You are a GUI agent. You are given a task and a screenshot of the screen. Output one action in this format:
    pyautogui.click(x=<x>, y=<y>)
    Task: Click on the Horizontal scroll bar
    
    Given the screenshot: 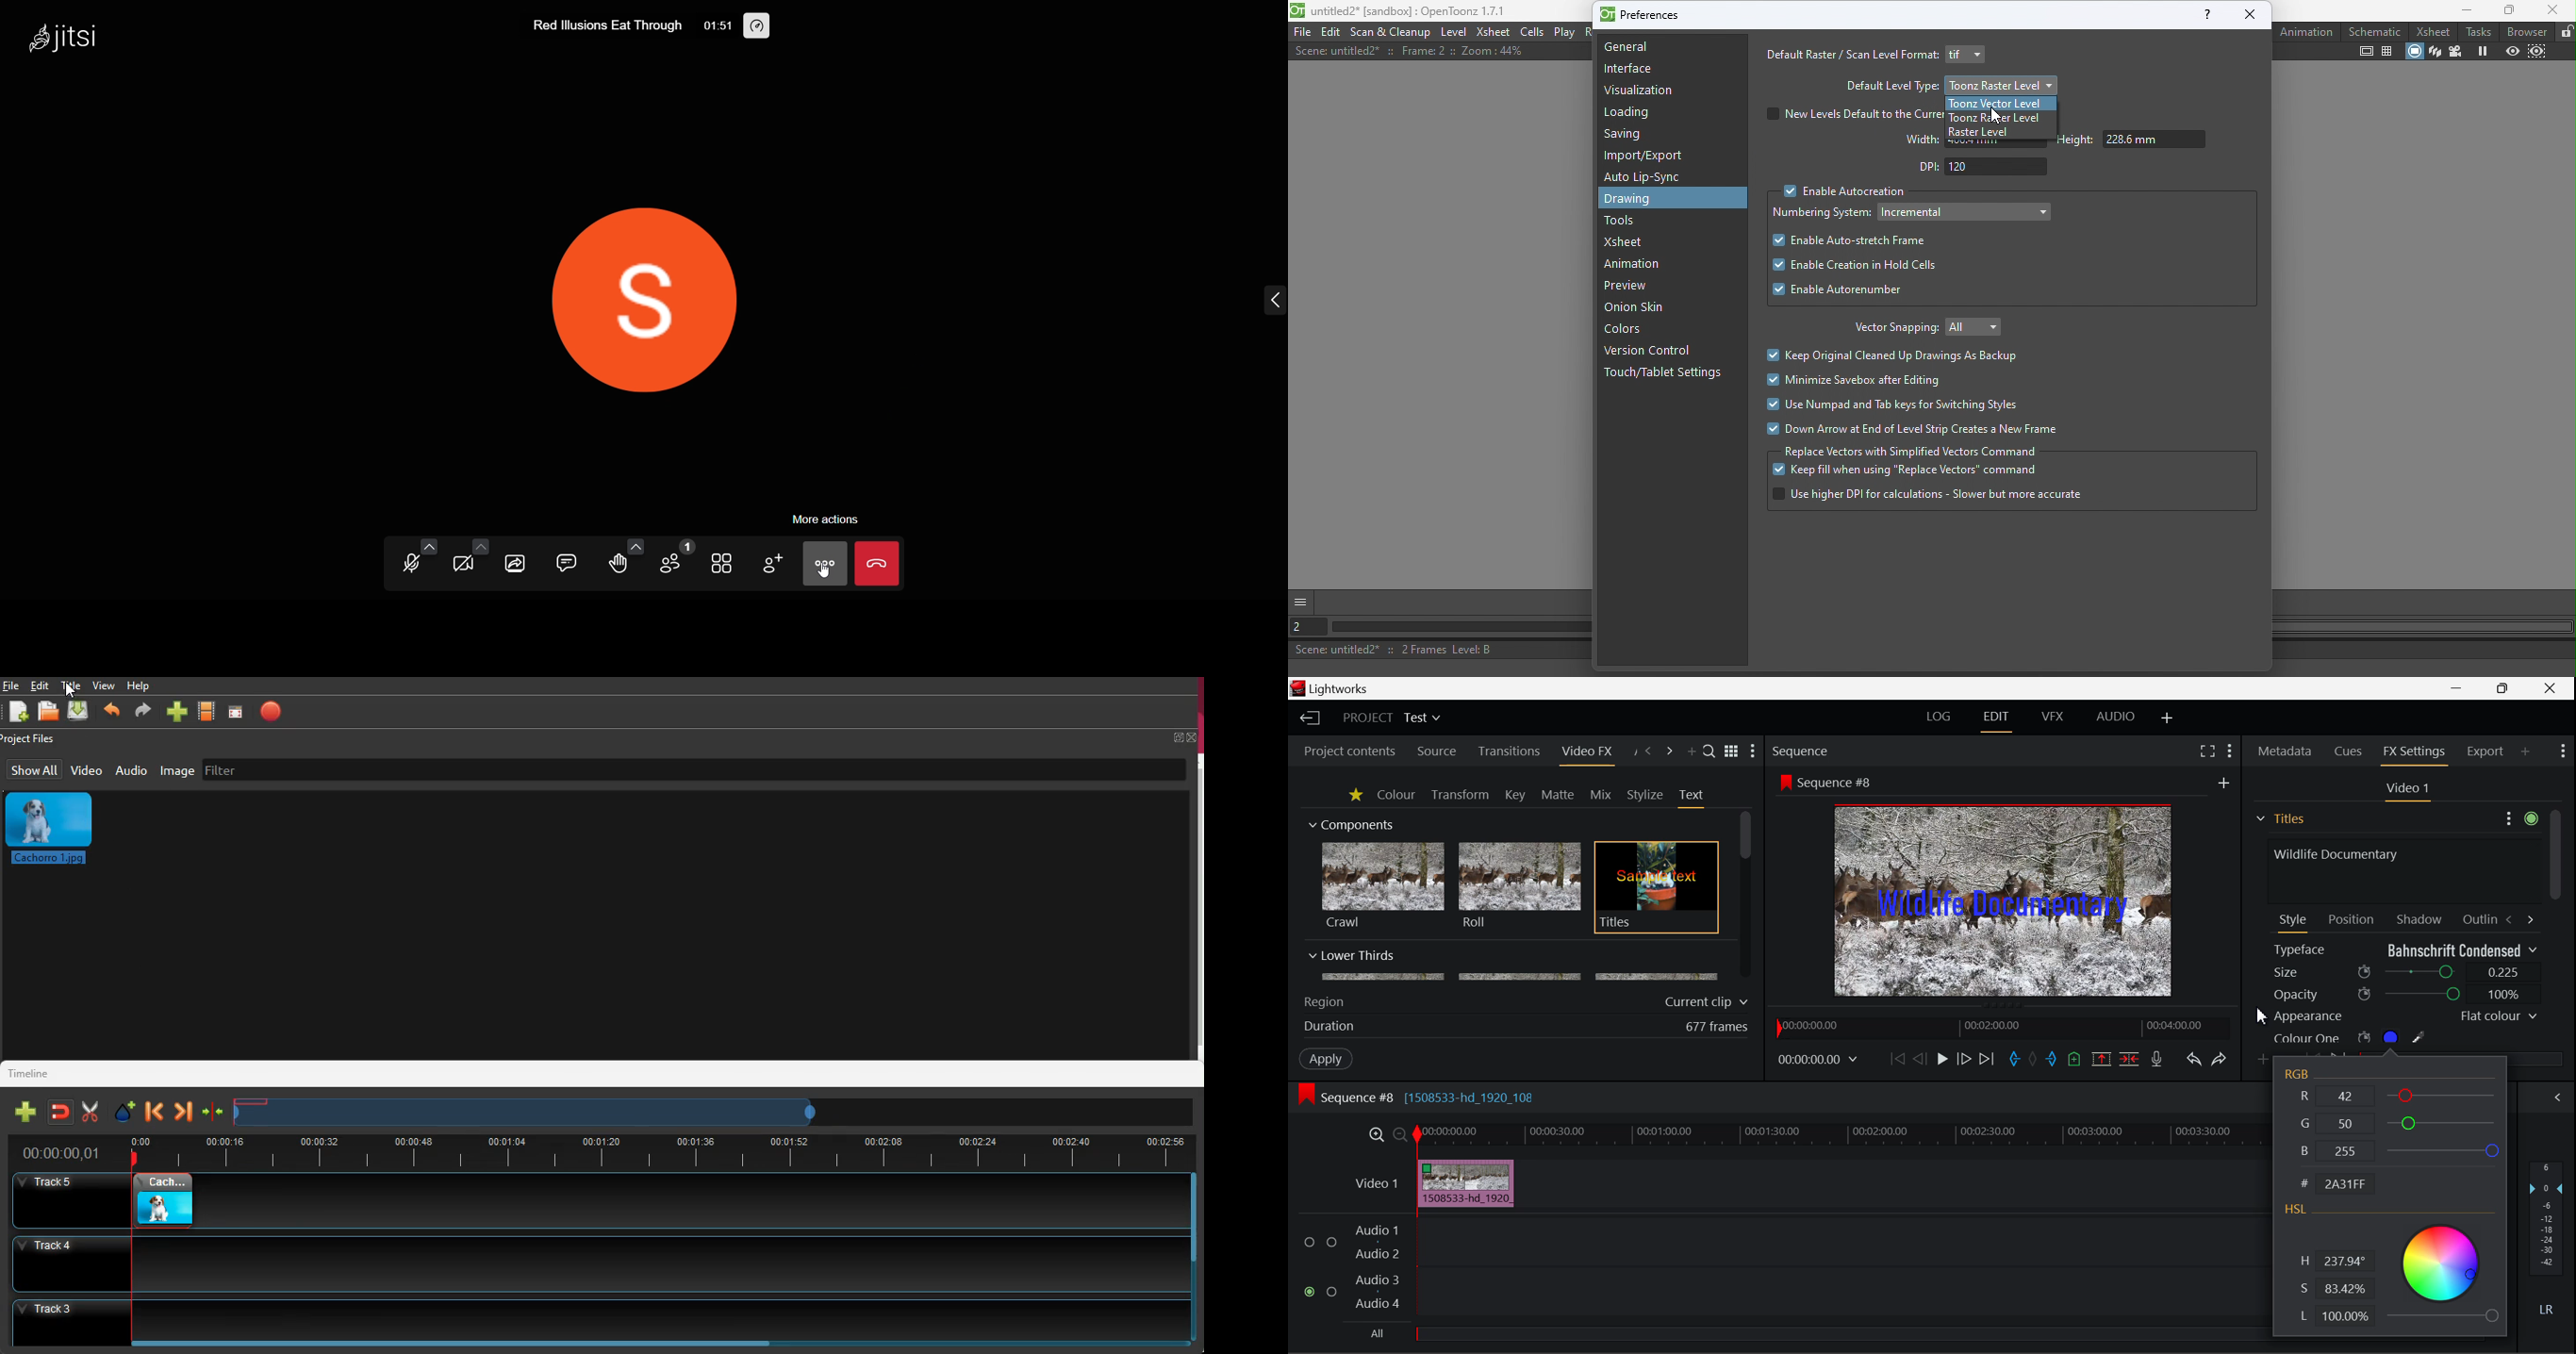 What is the action you would take?
    pyautogui.click(x=468, y=1343)
    